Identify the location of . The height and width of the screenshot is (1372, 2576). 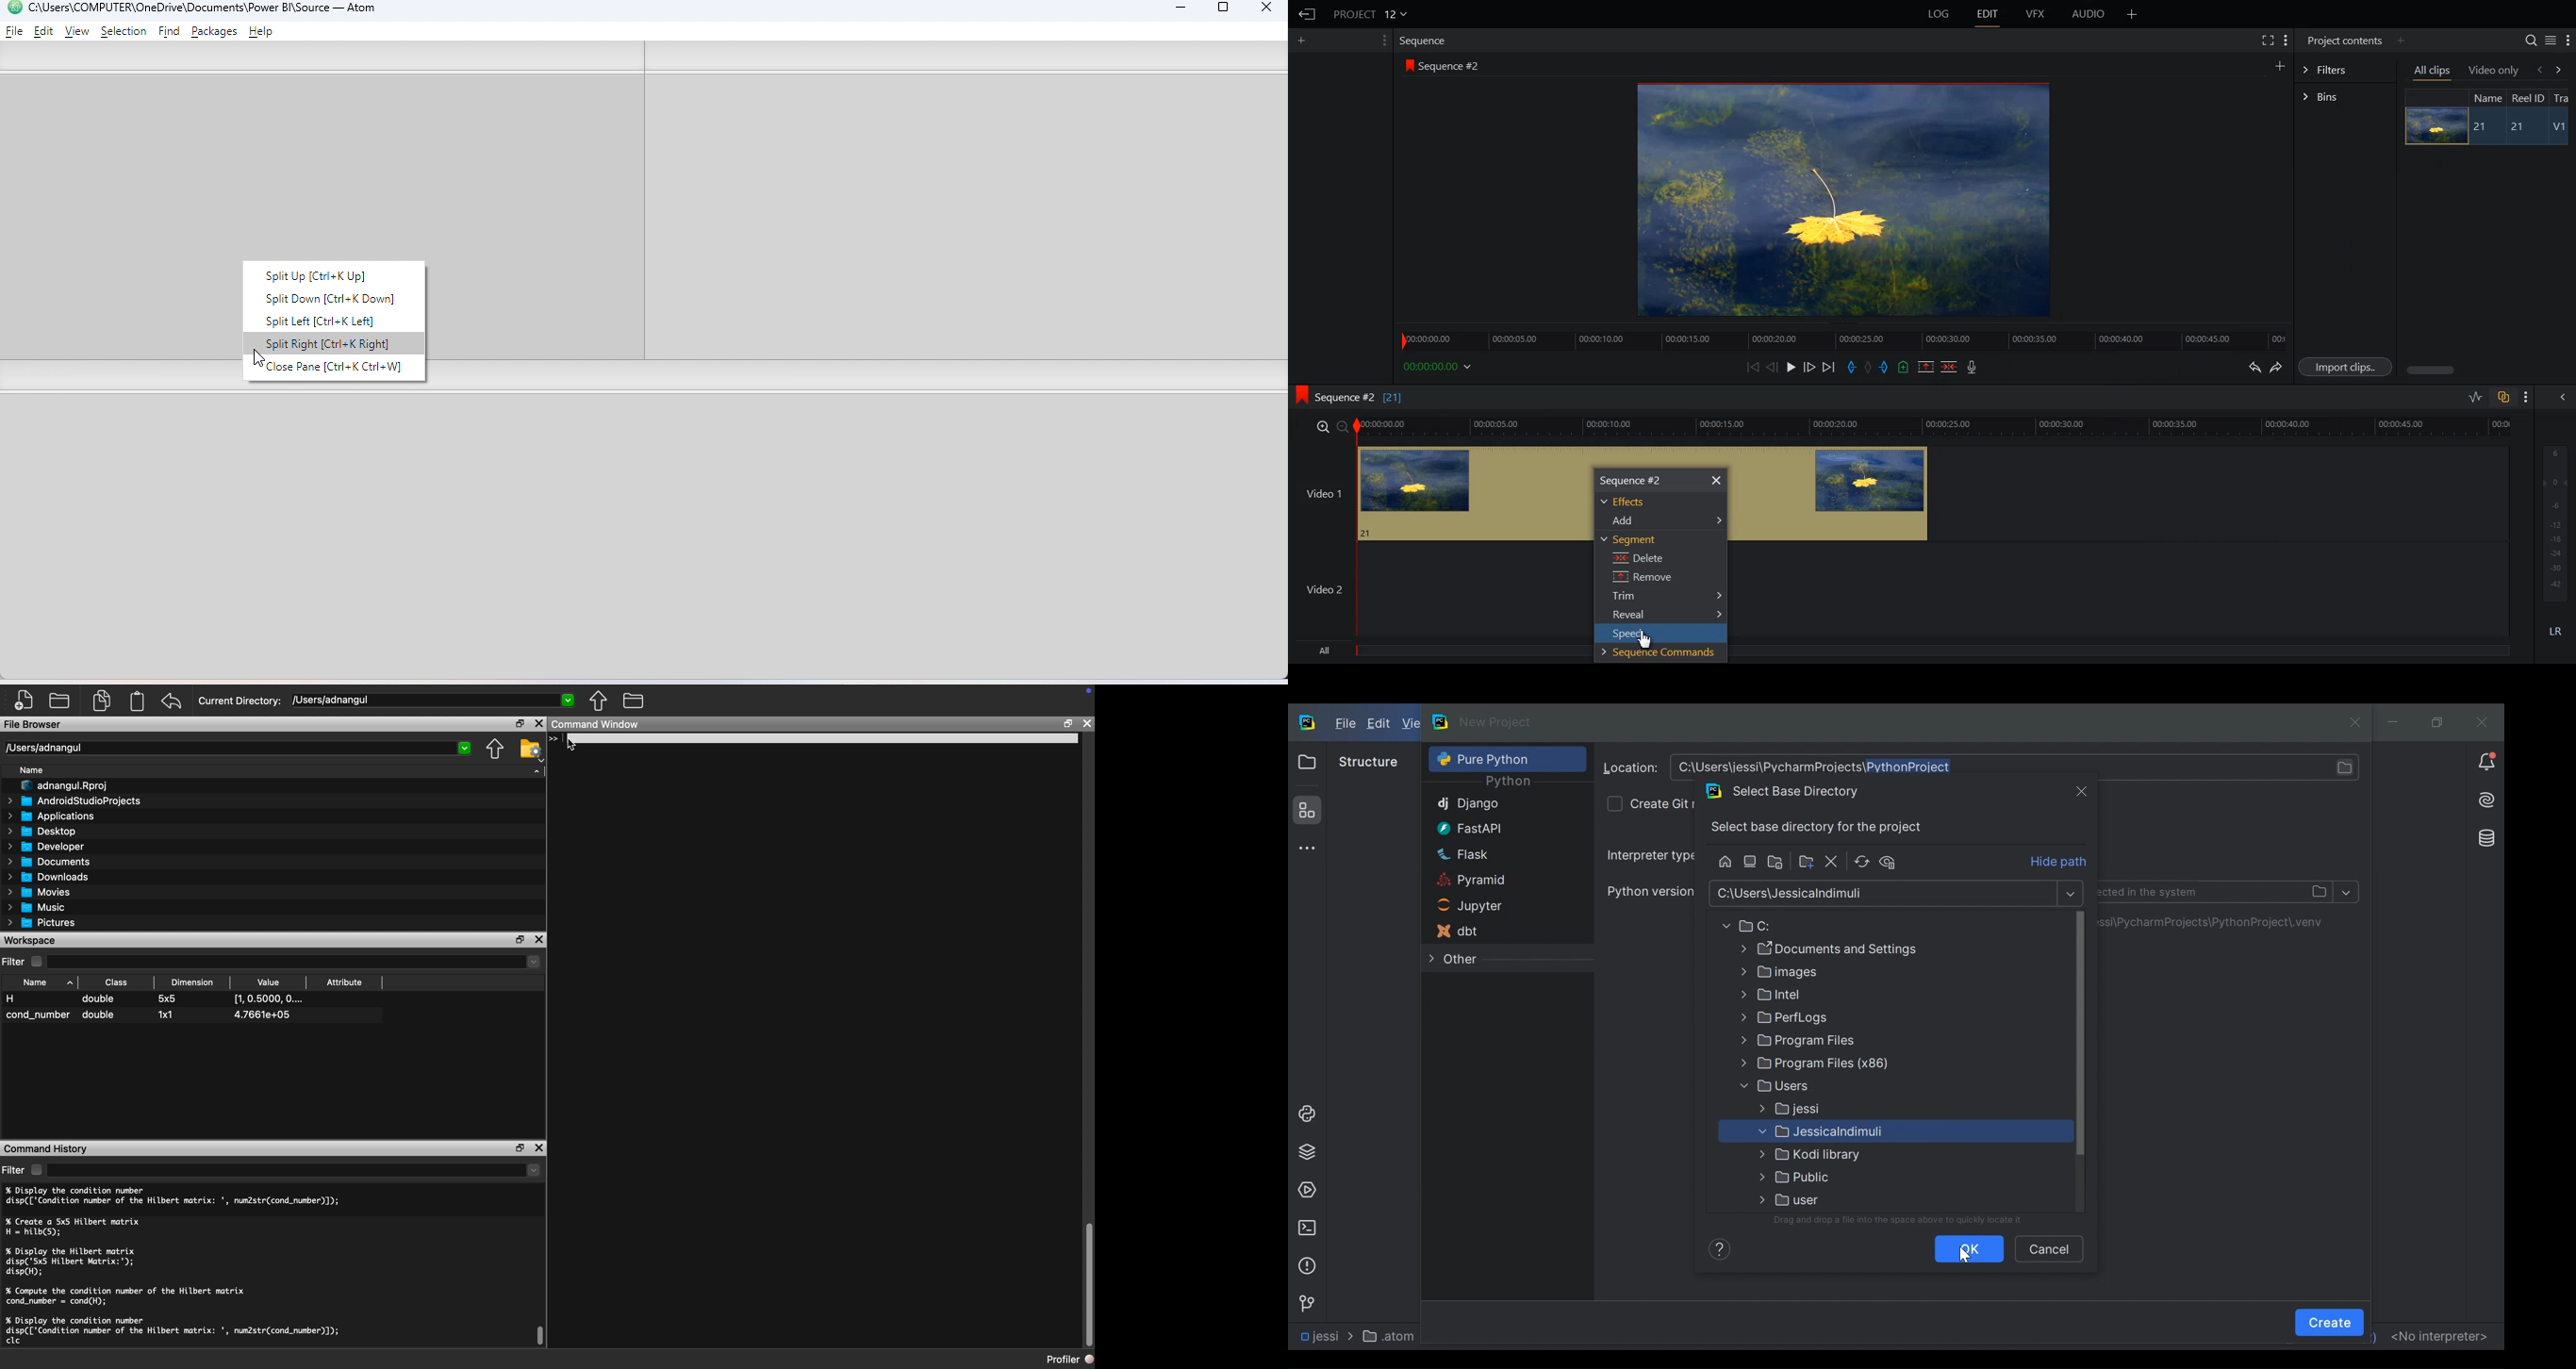
(1844, 1086).